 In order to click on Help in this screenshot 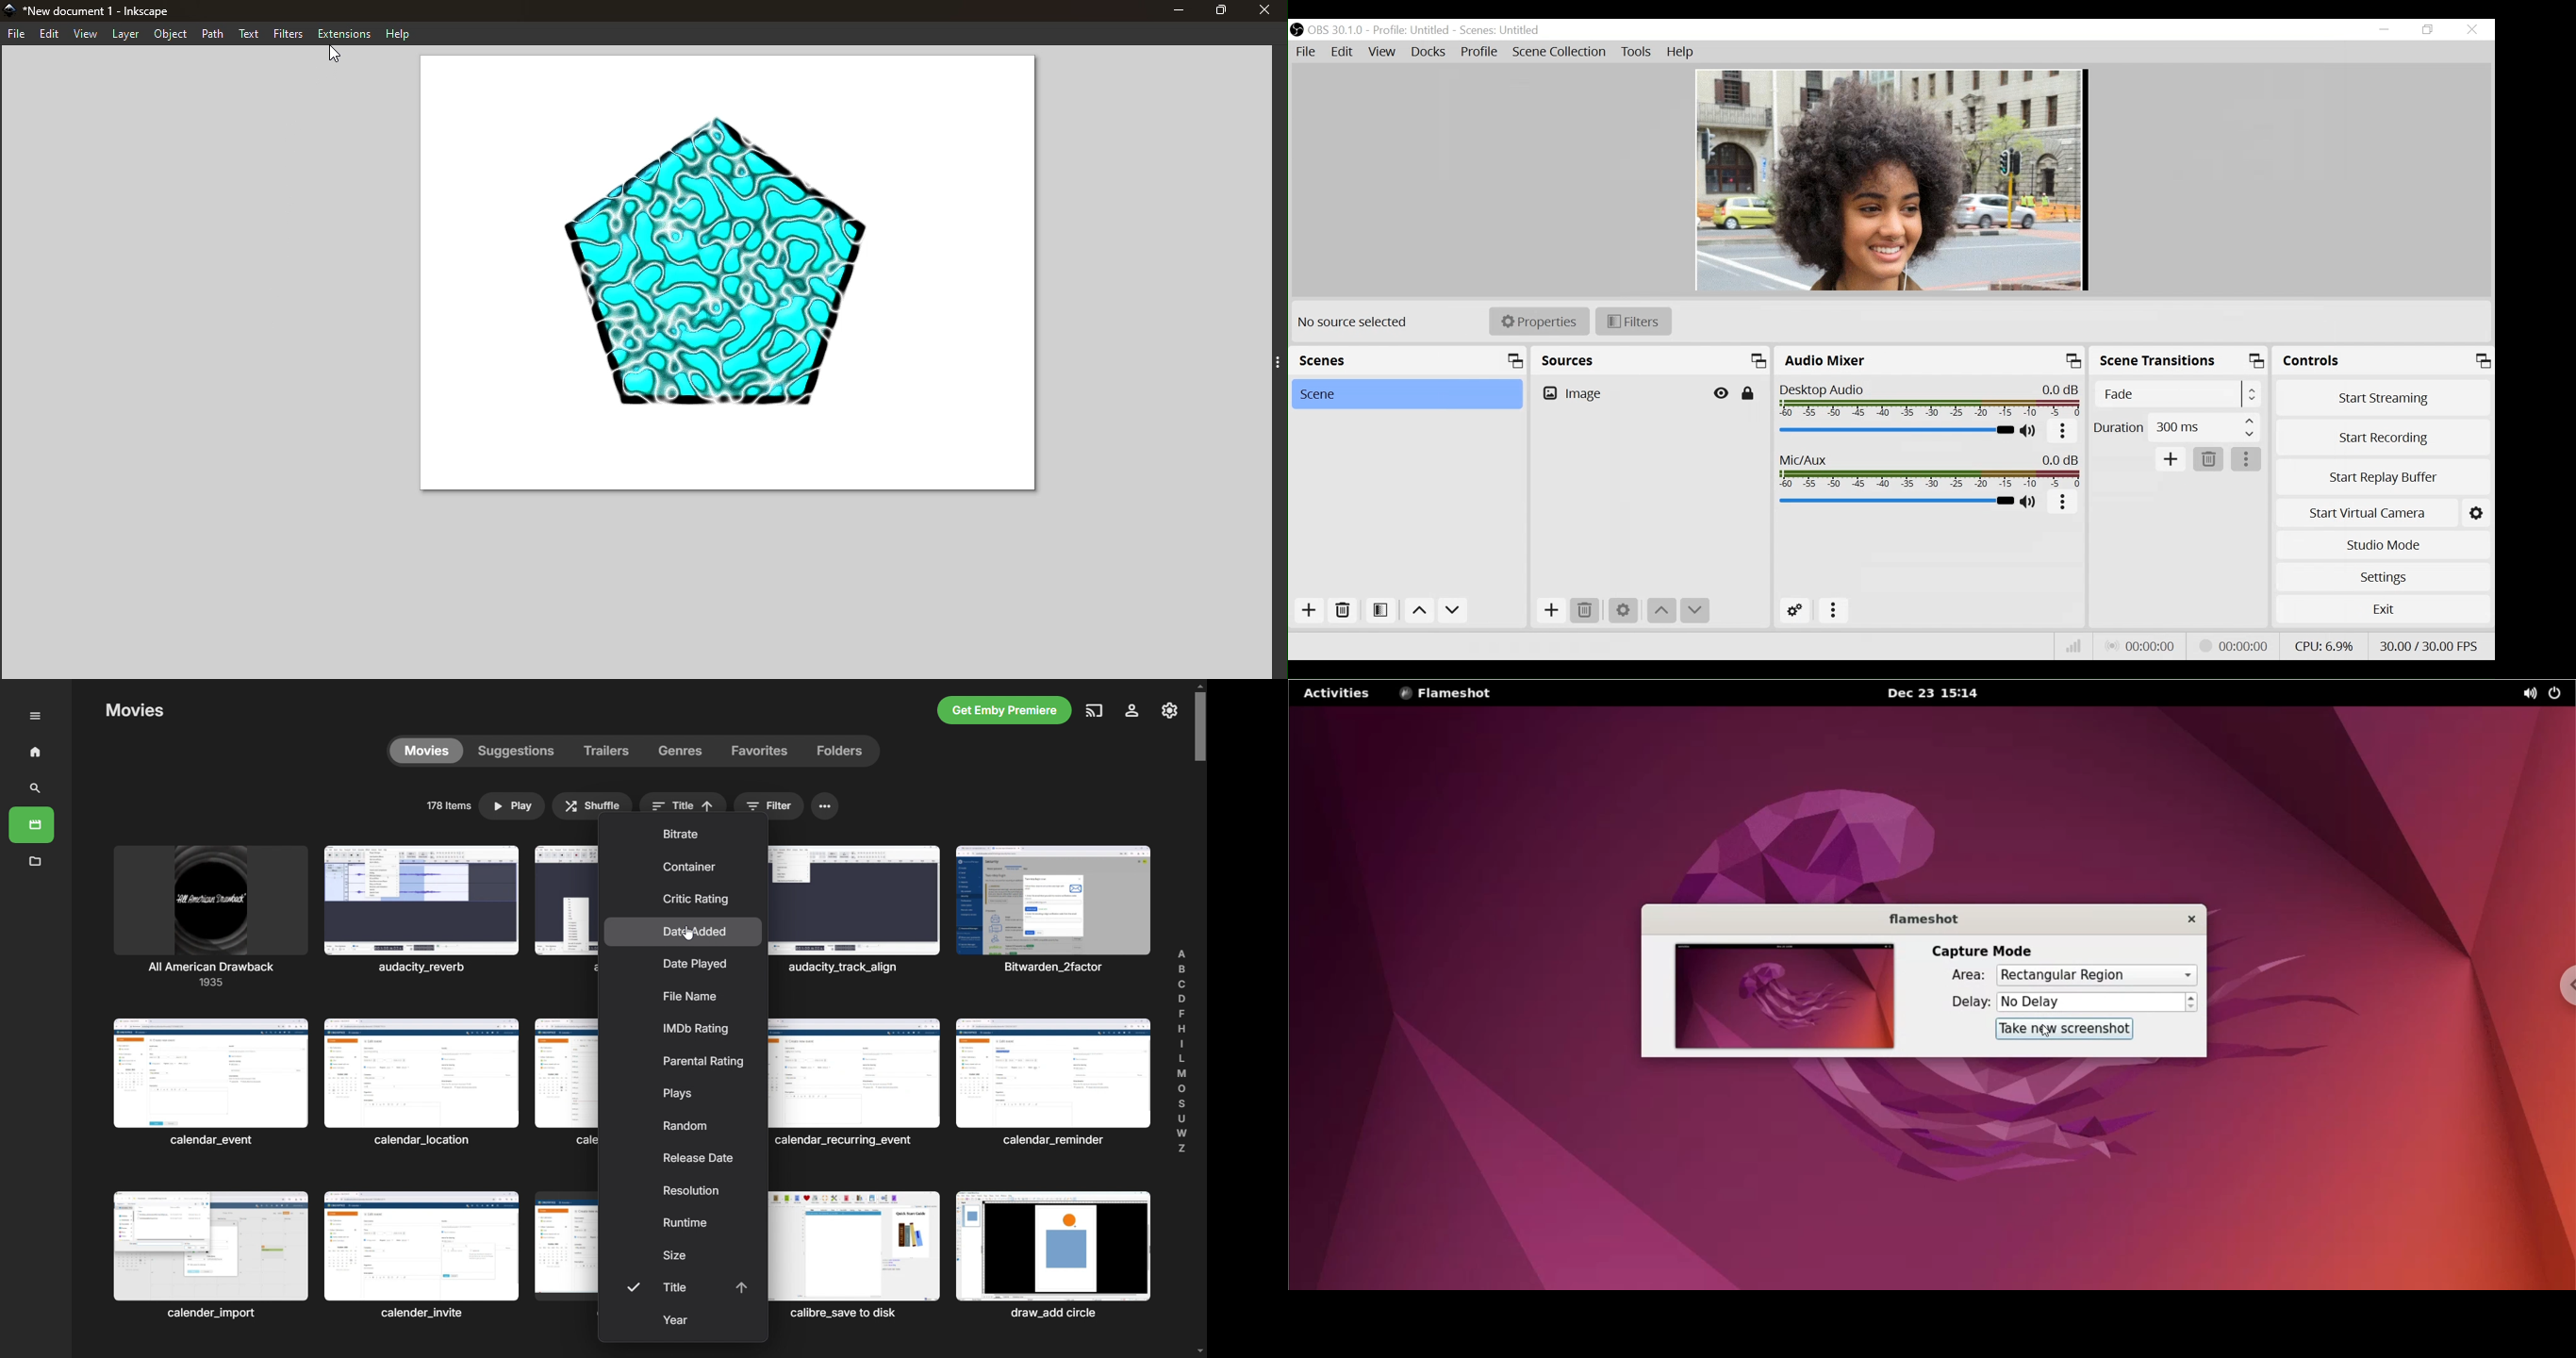, I will do `click(1682, 53)`.